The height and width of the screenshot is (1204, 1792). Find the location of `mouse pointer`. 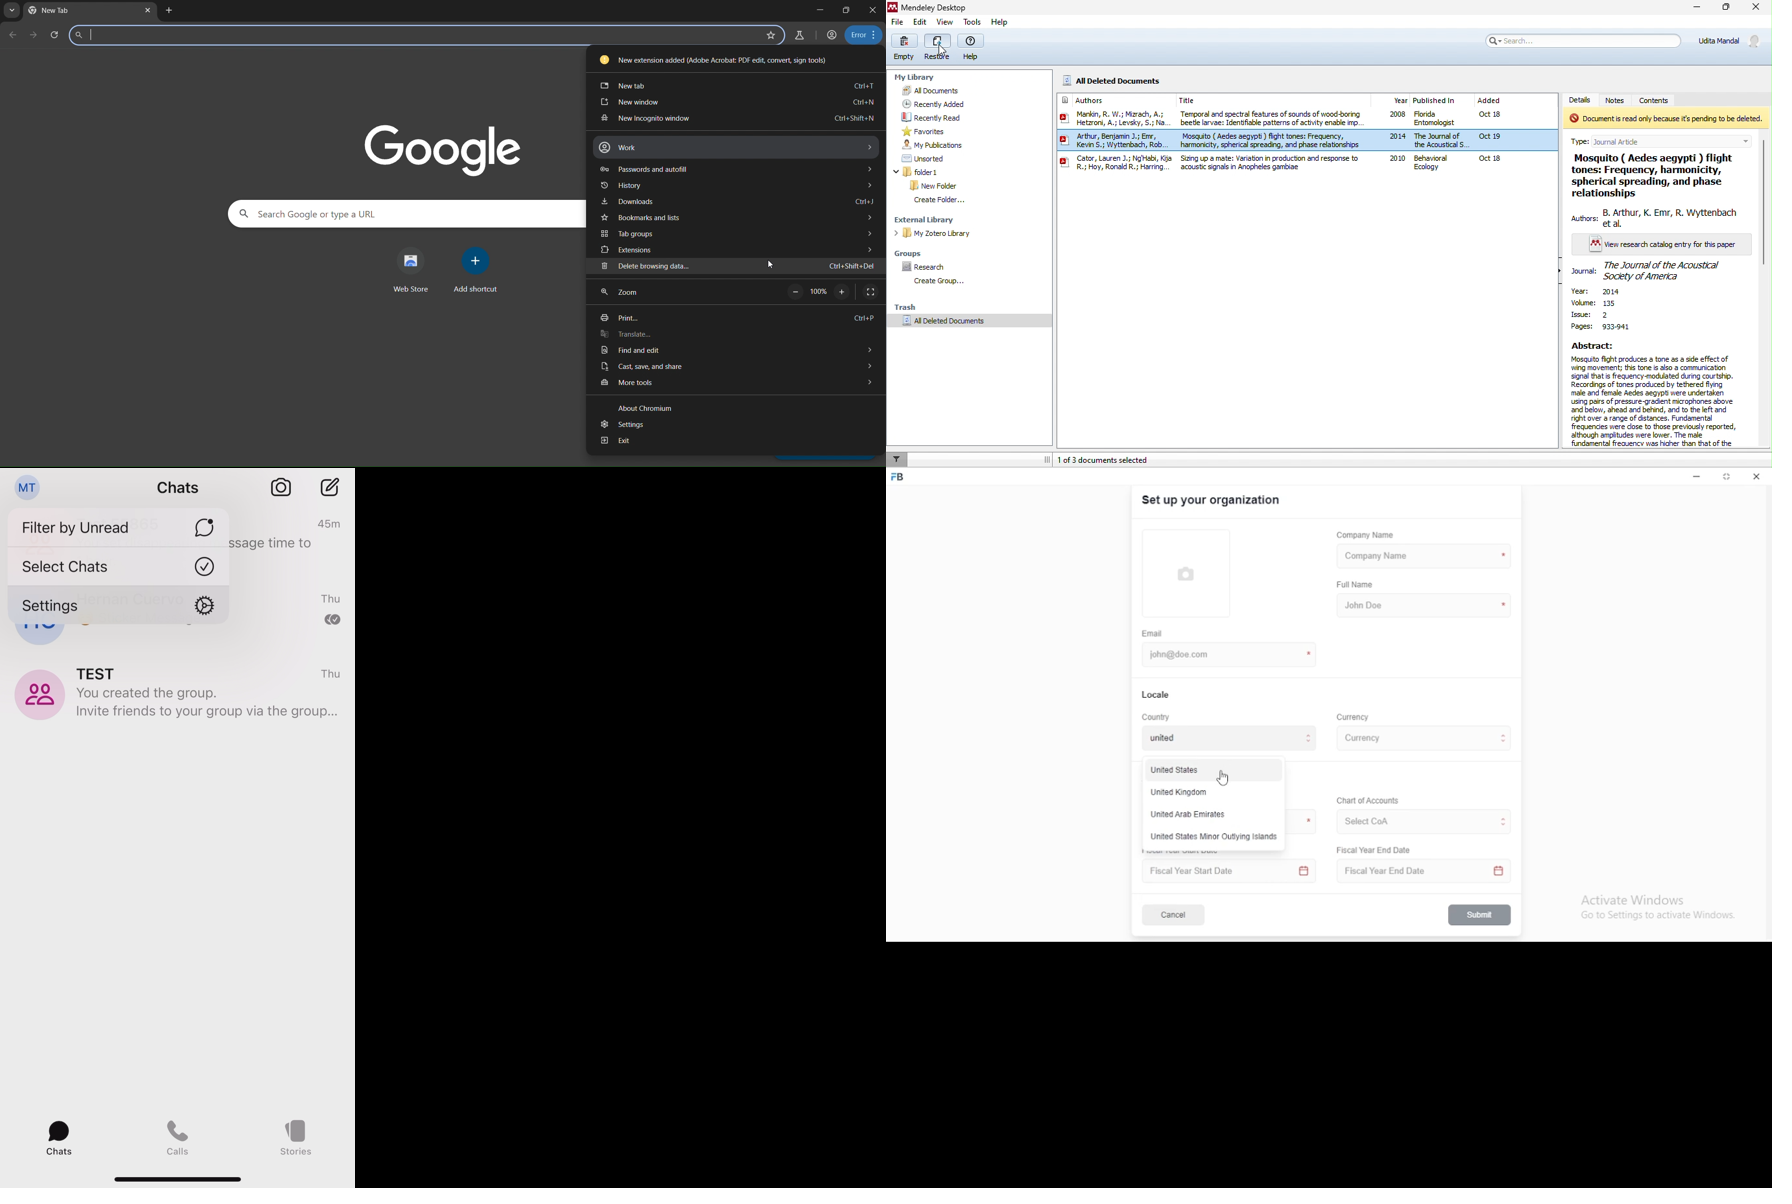

mouse pointer is located at coordinates (1224, 777).